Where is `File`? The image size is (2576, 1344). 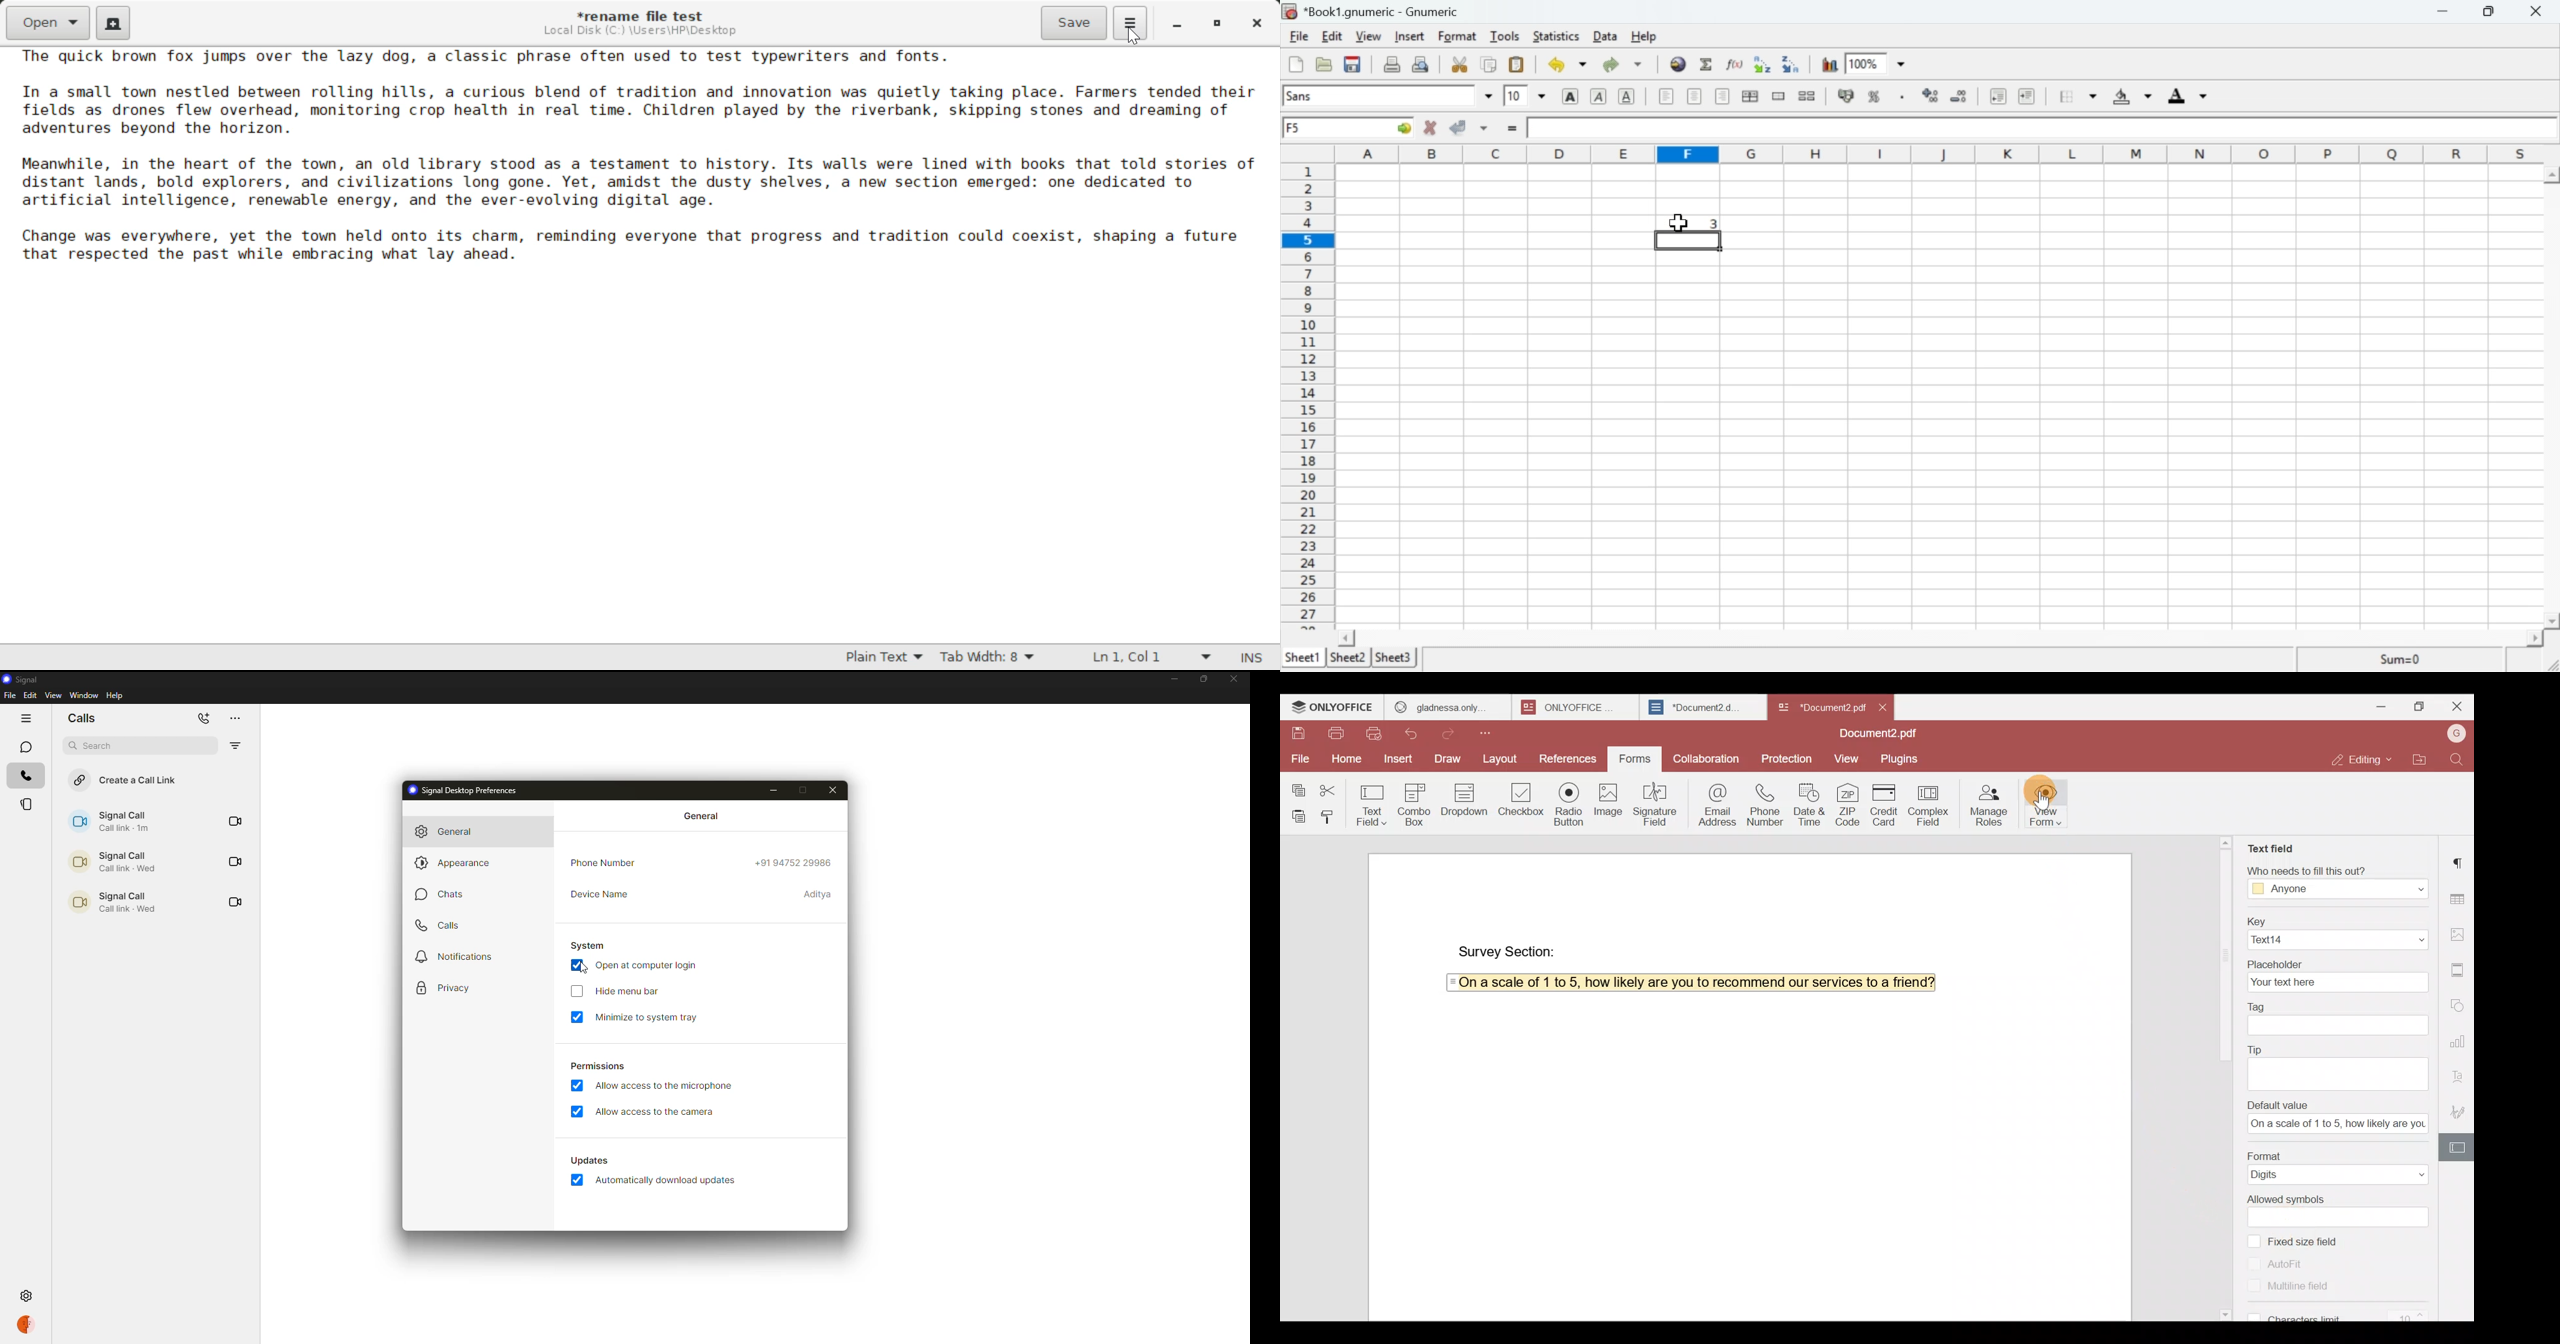
File is located at coordinates (1301, 36).